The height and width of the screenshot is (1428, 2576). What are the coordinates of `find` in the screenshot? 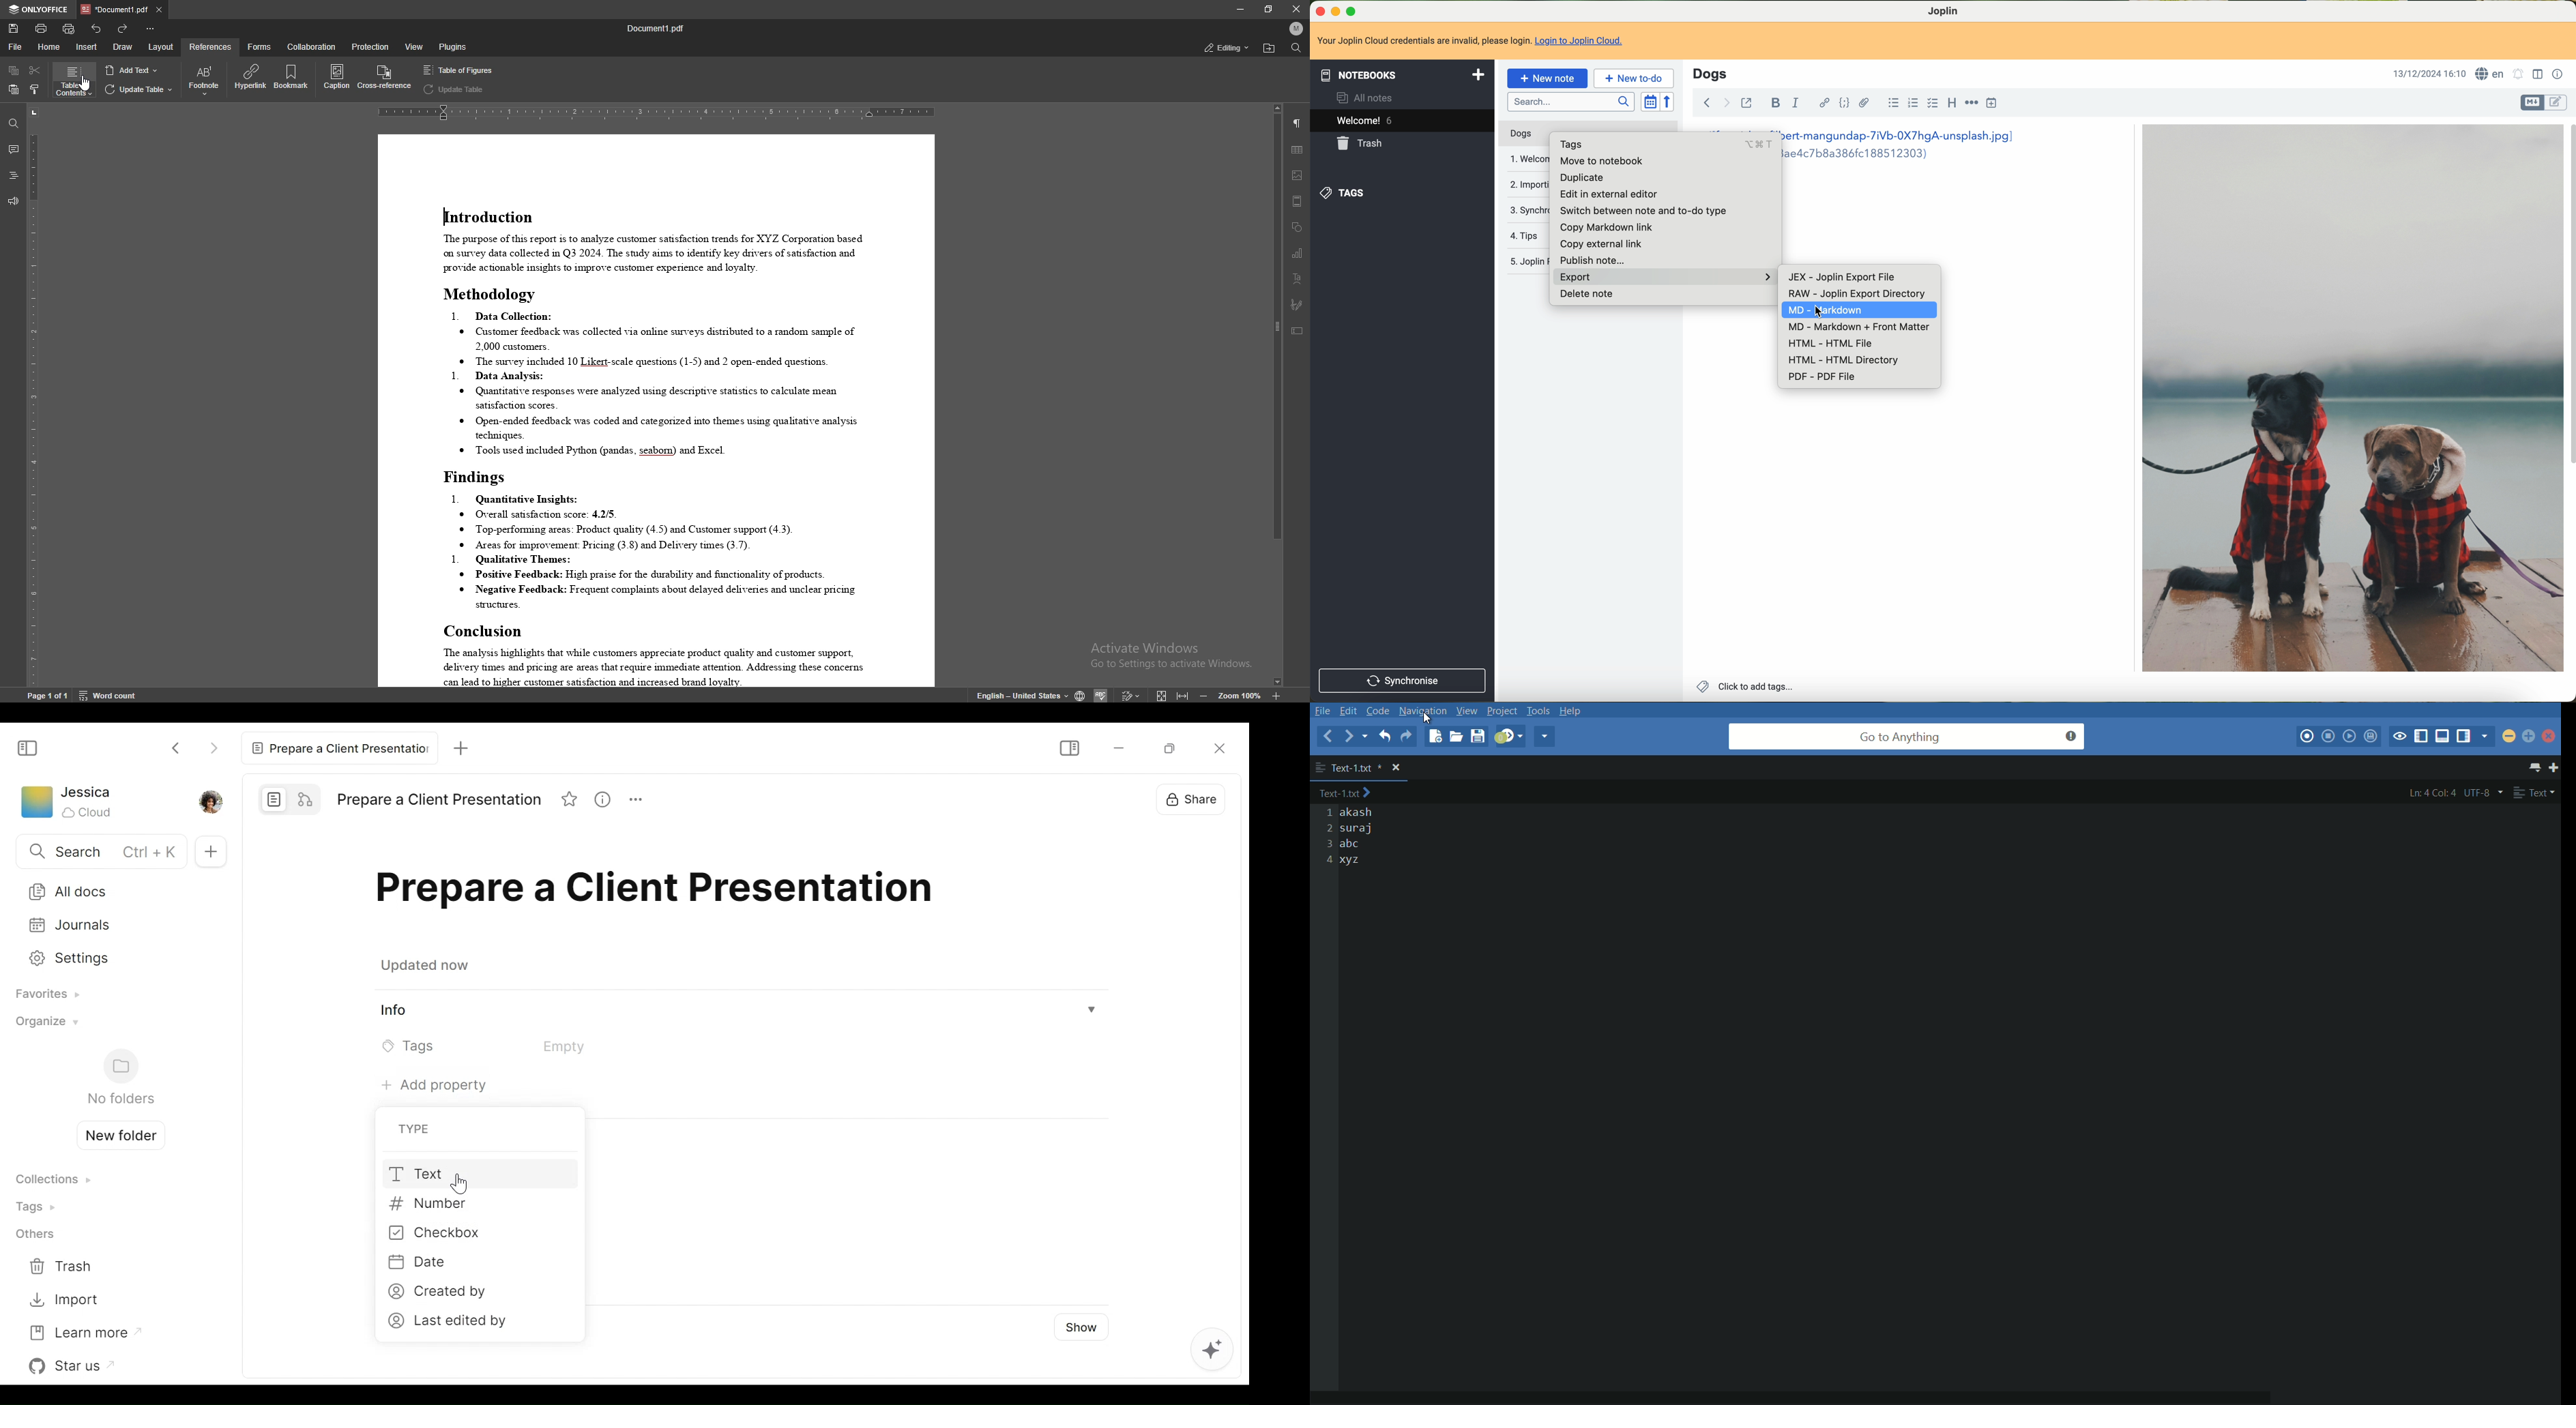 It's located at (14, 124).